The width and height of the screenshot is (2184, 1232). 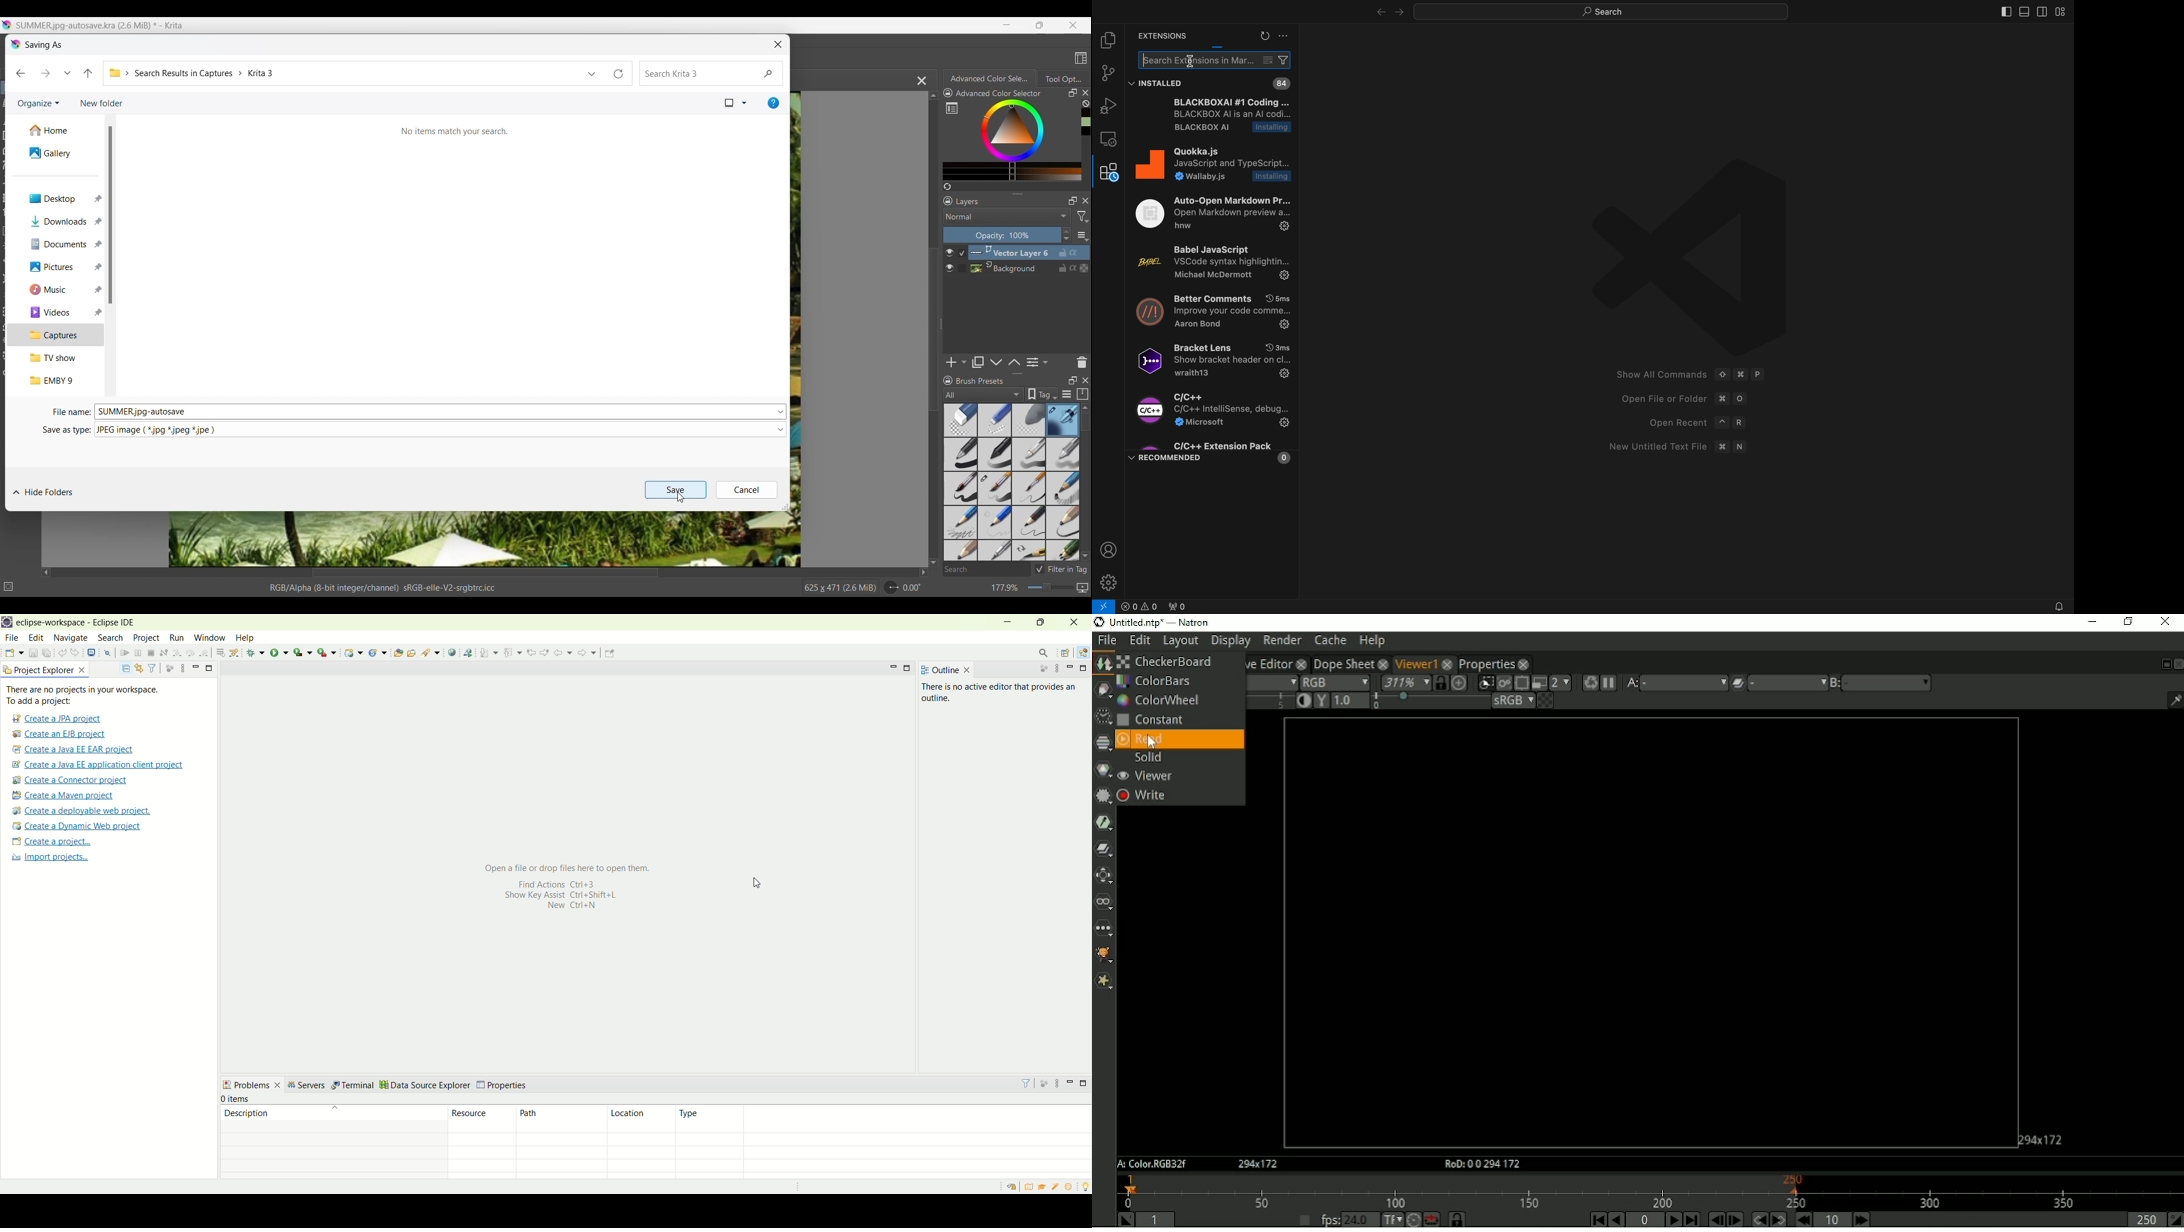 What do you see at coordinates (957, 362) in the screenshot?
I see `Add new layer` at bounding box center [957, 362].